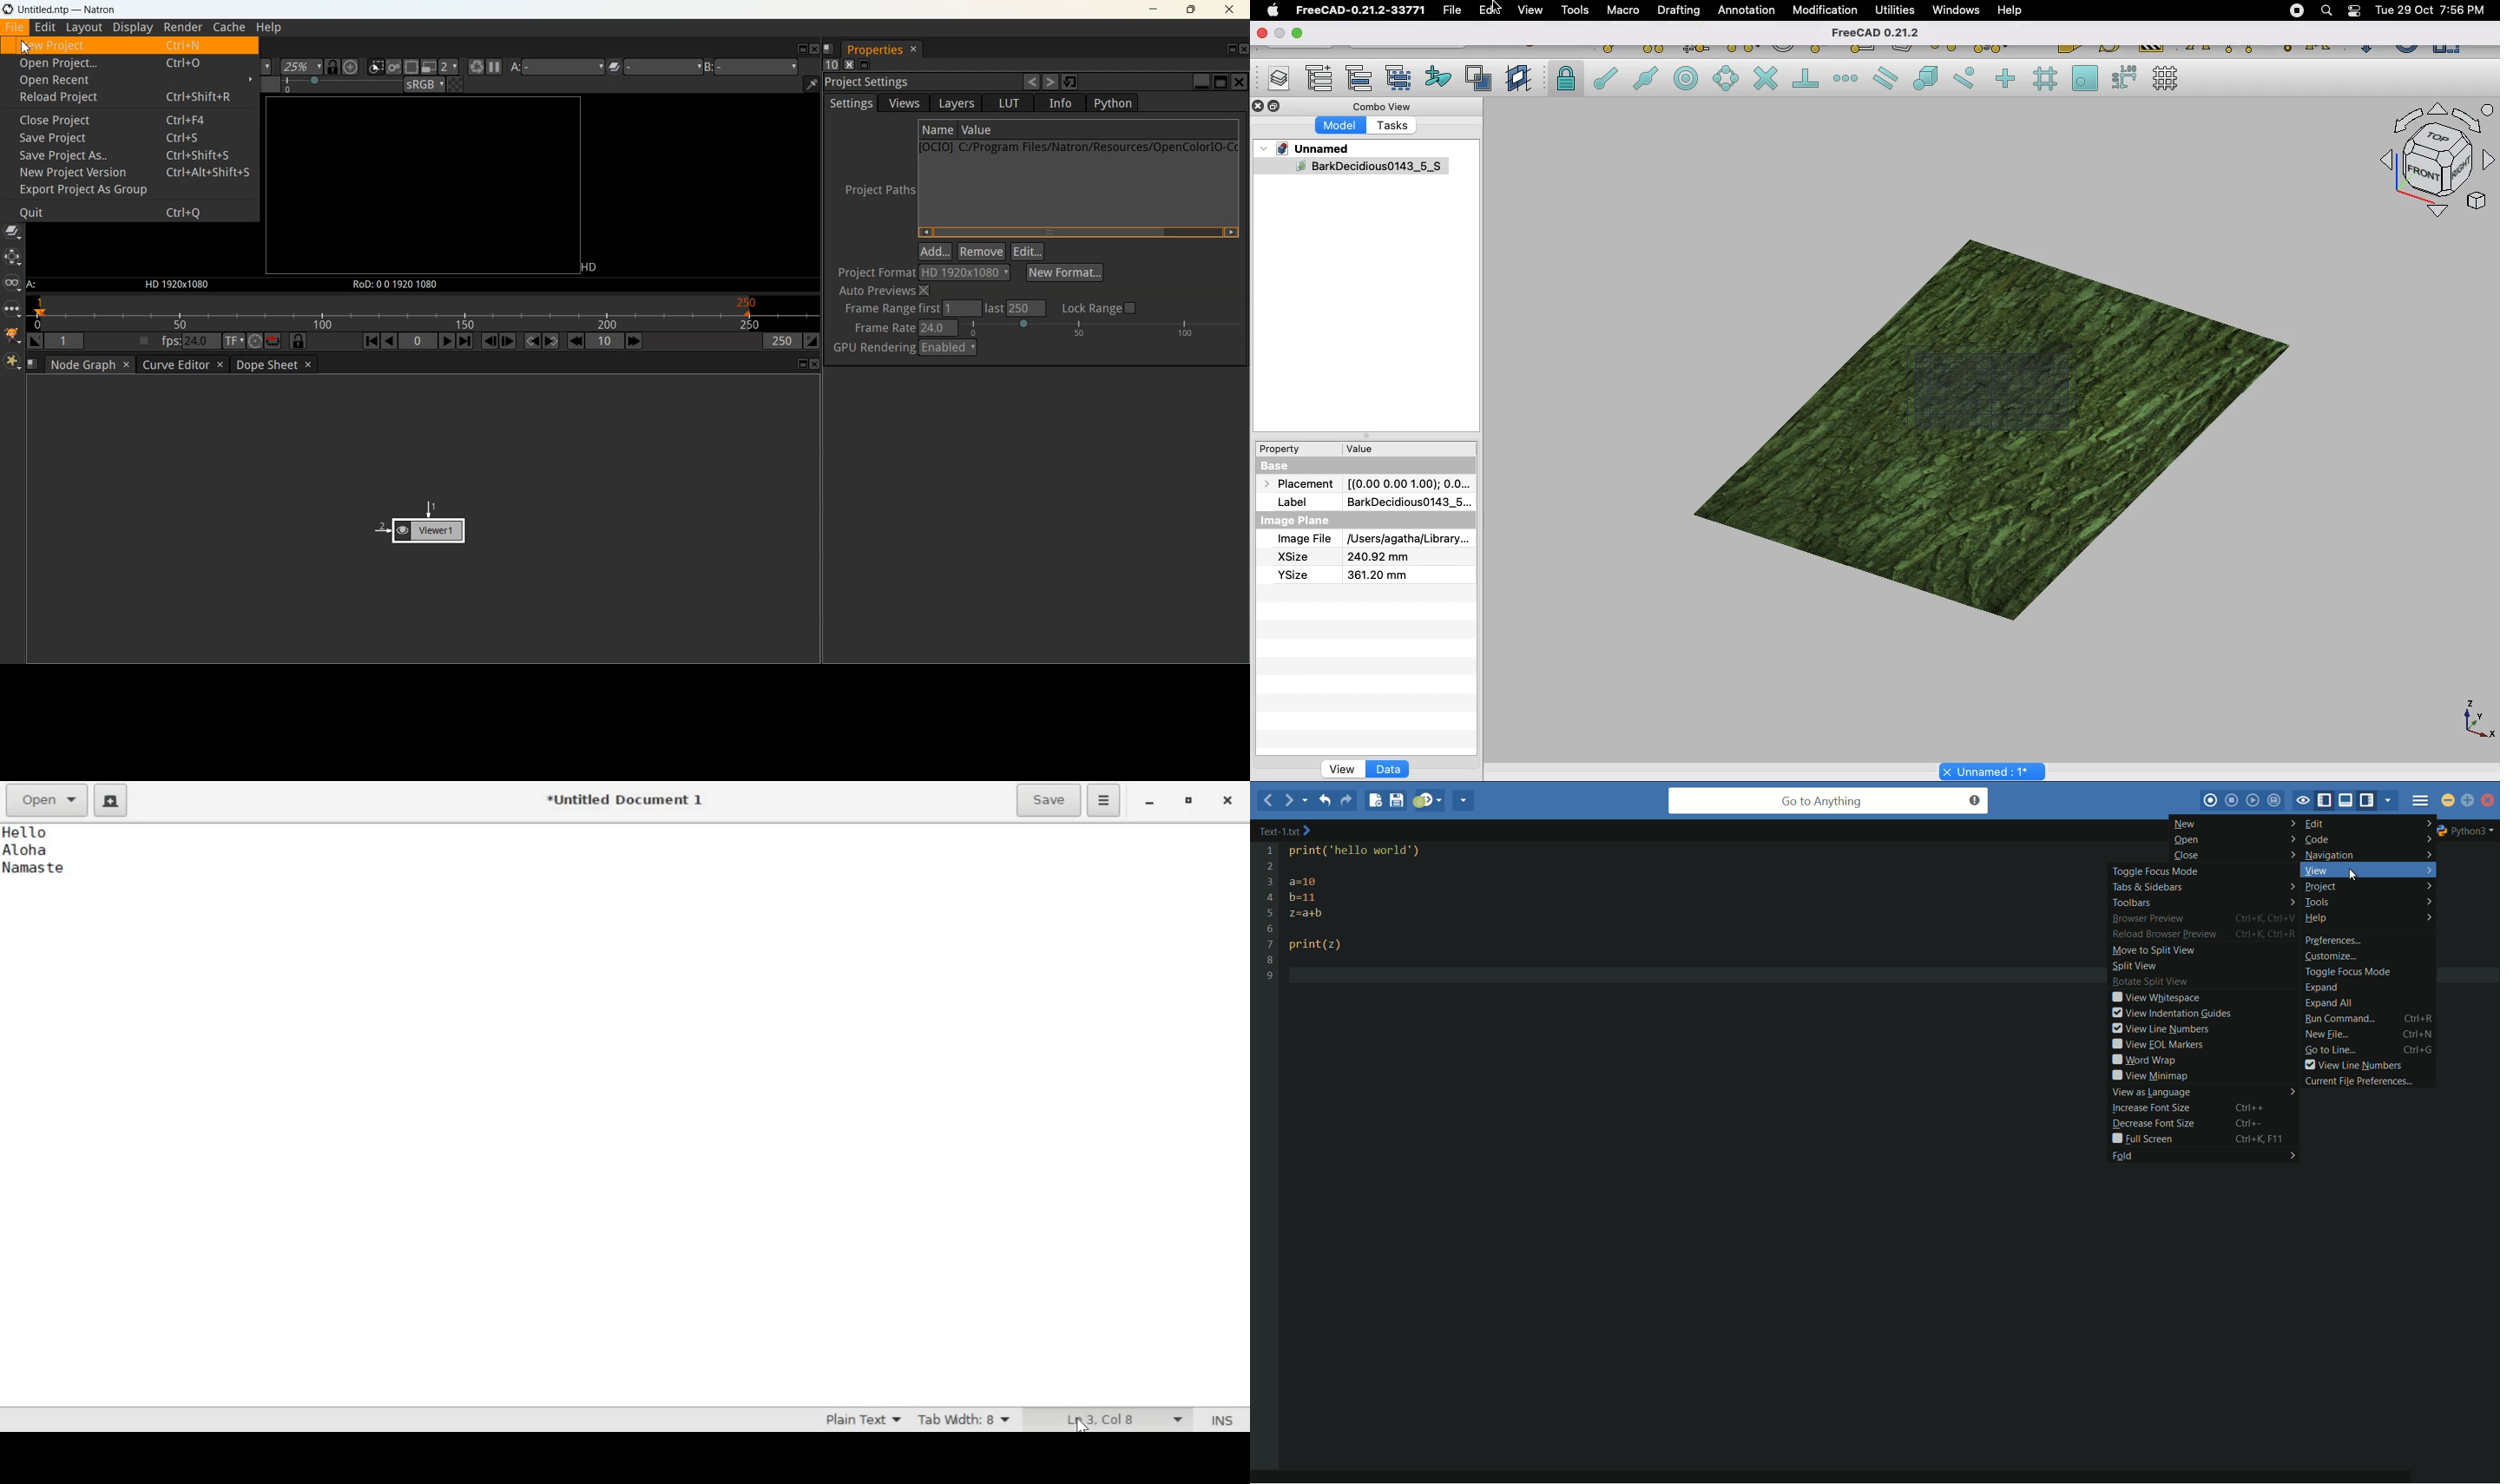 Image resolution: width=2520 pixels, height=1484 pixels. I want to click on Tasks, so click(1393, 128).